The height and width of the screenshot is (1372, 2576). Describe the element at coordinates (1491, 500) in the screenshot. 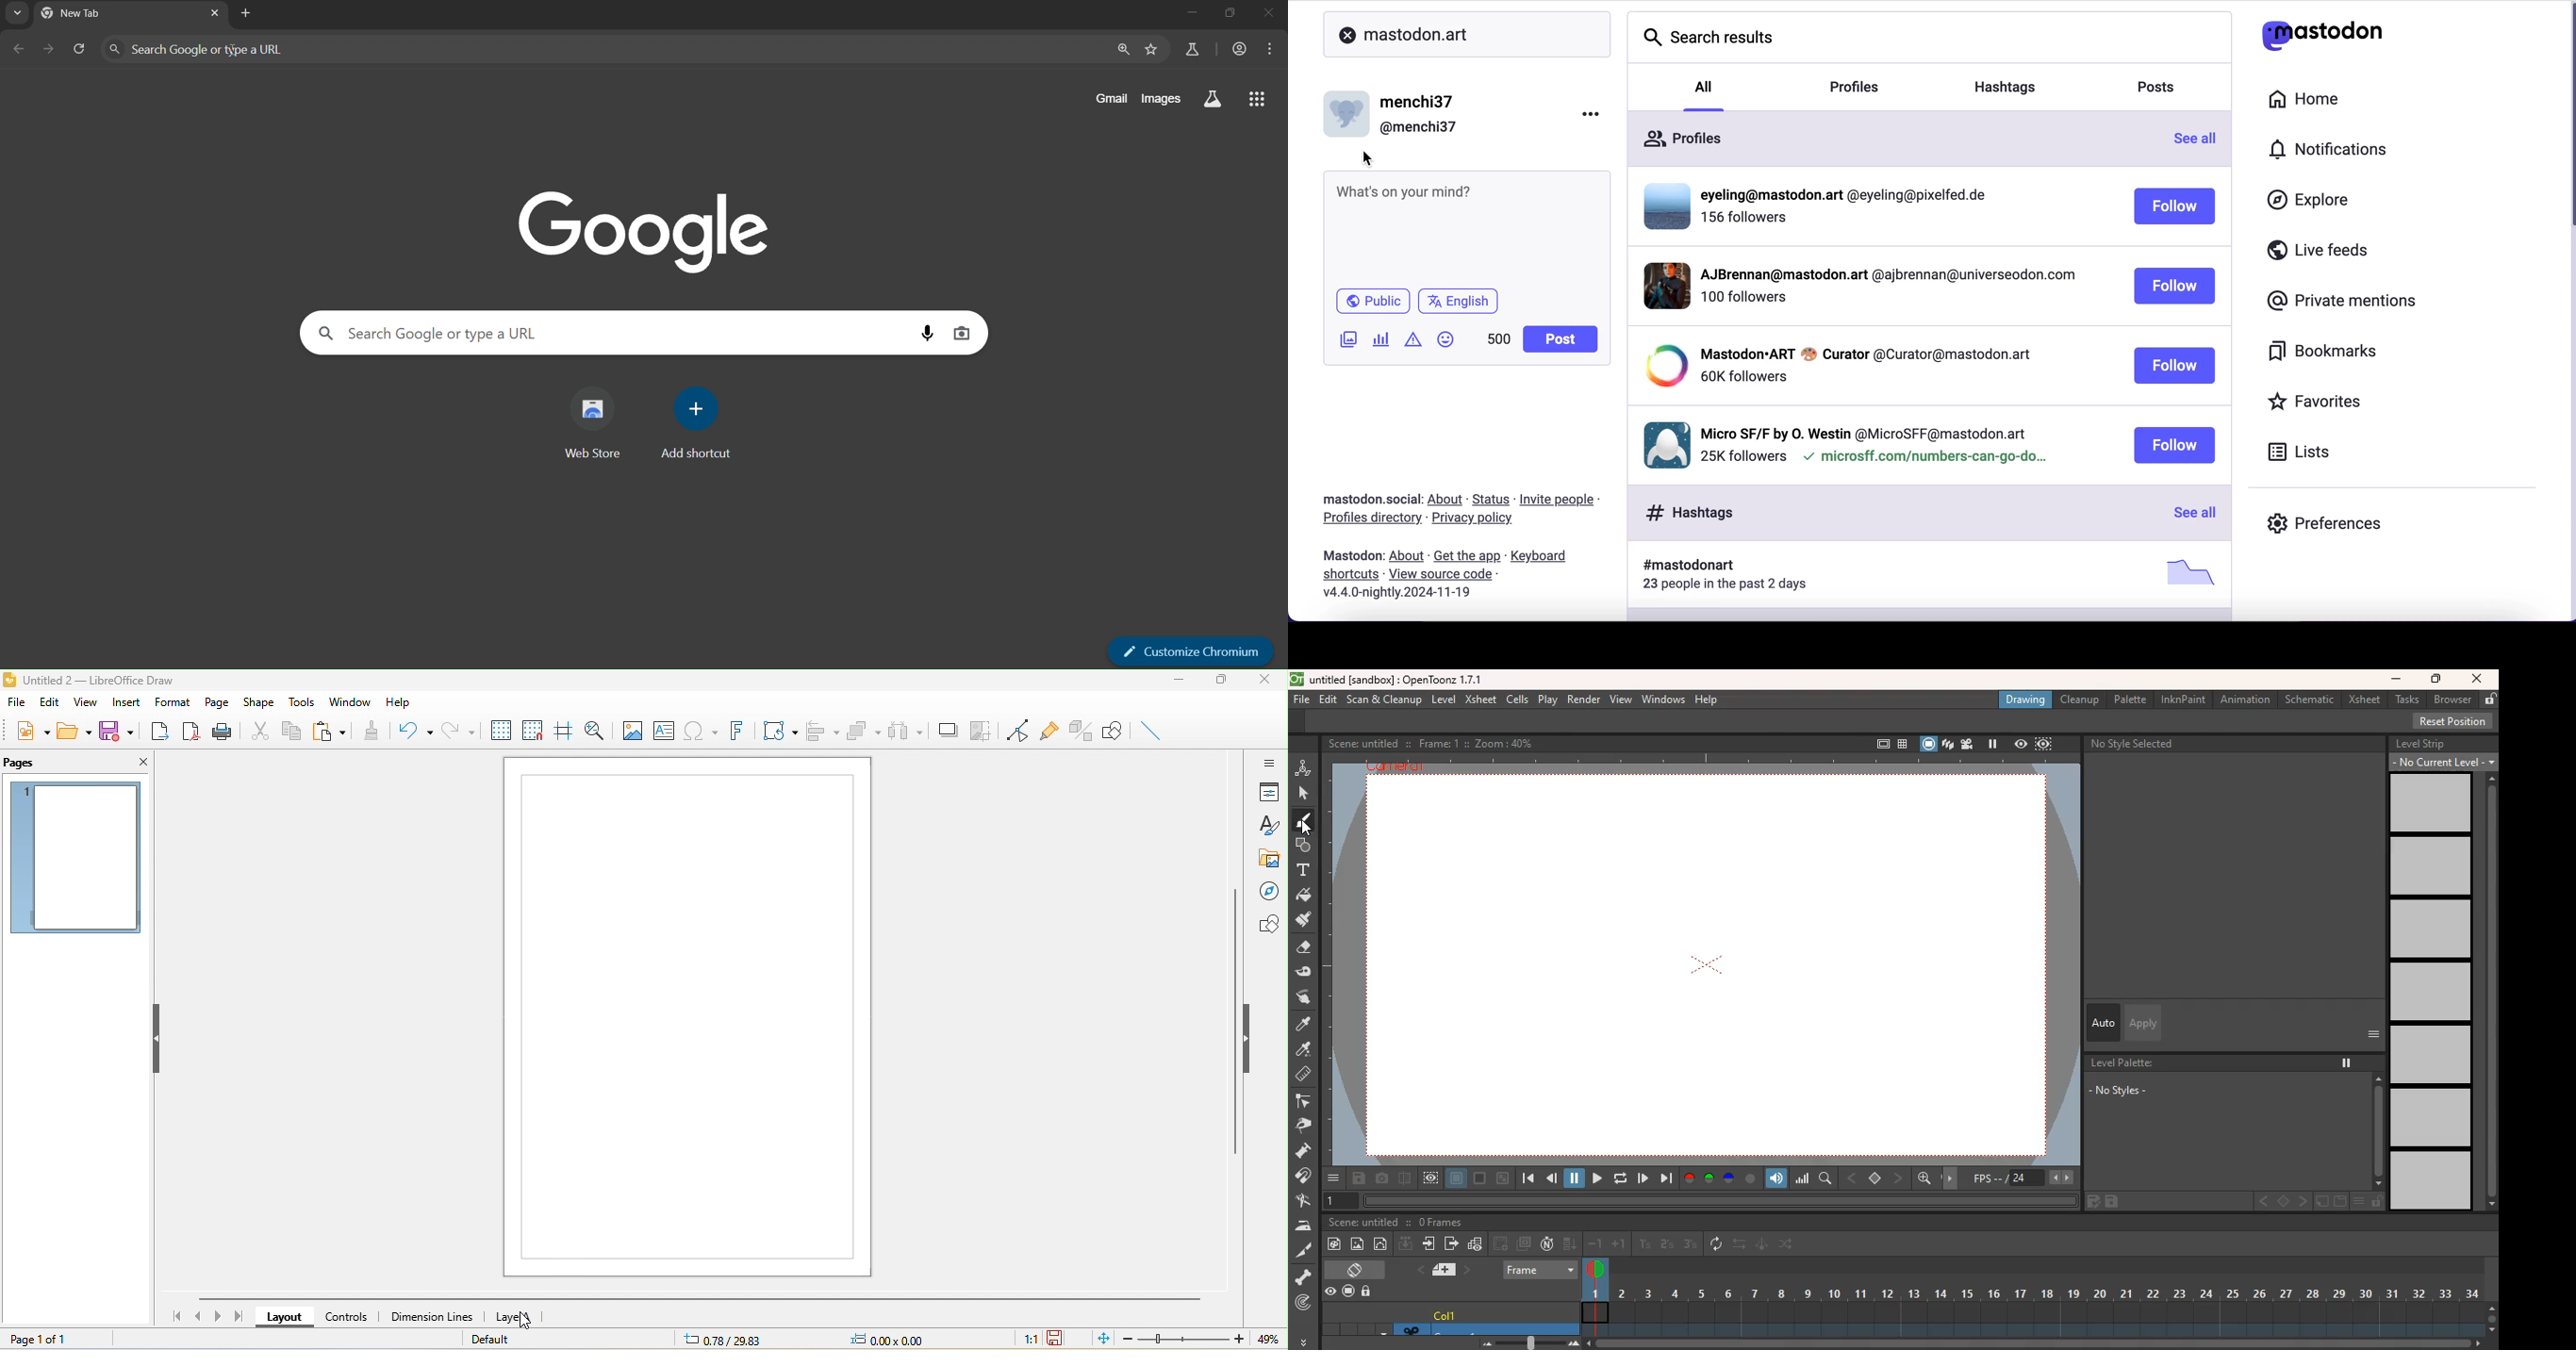

I see `status` at that location.